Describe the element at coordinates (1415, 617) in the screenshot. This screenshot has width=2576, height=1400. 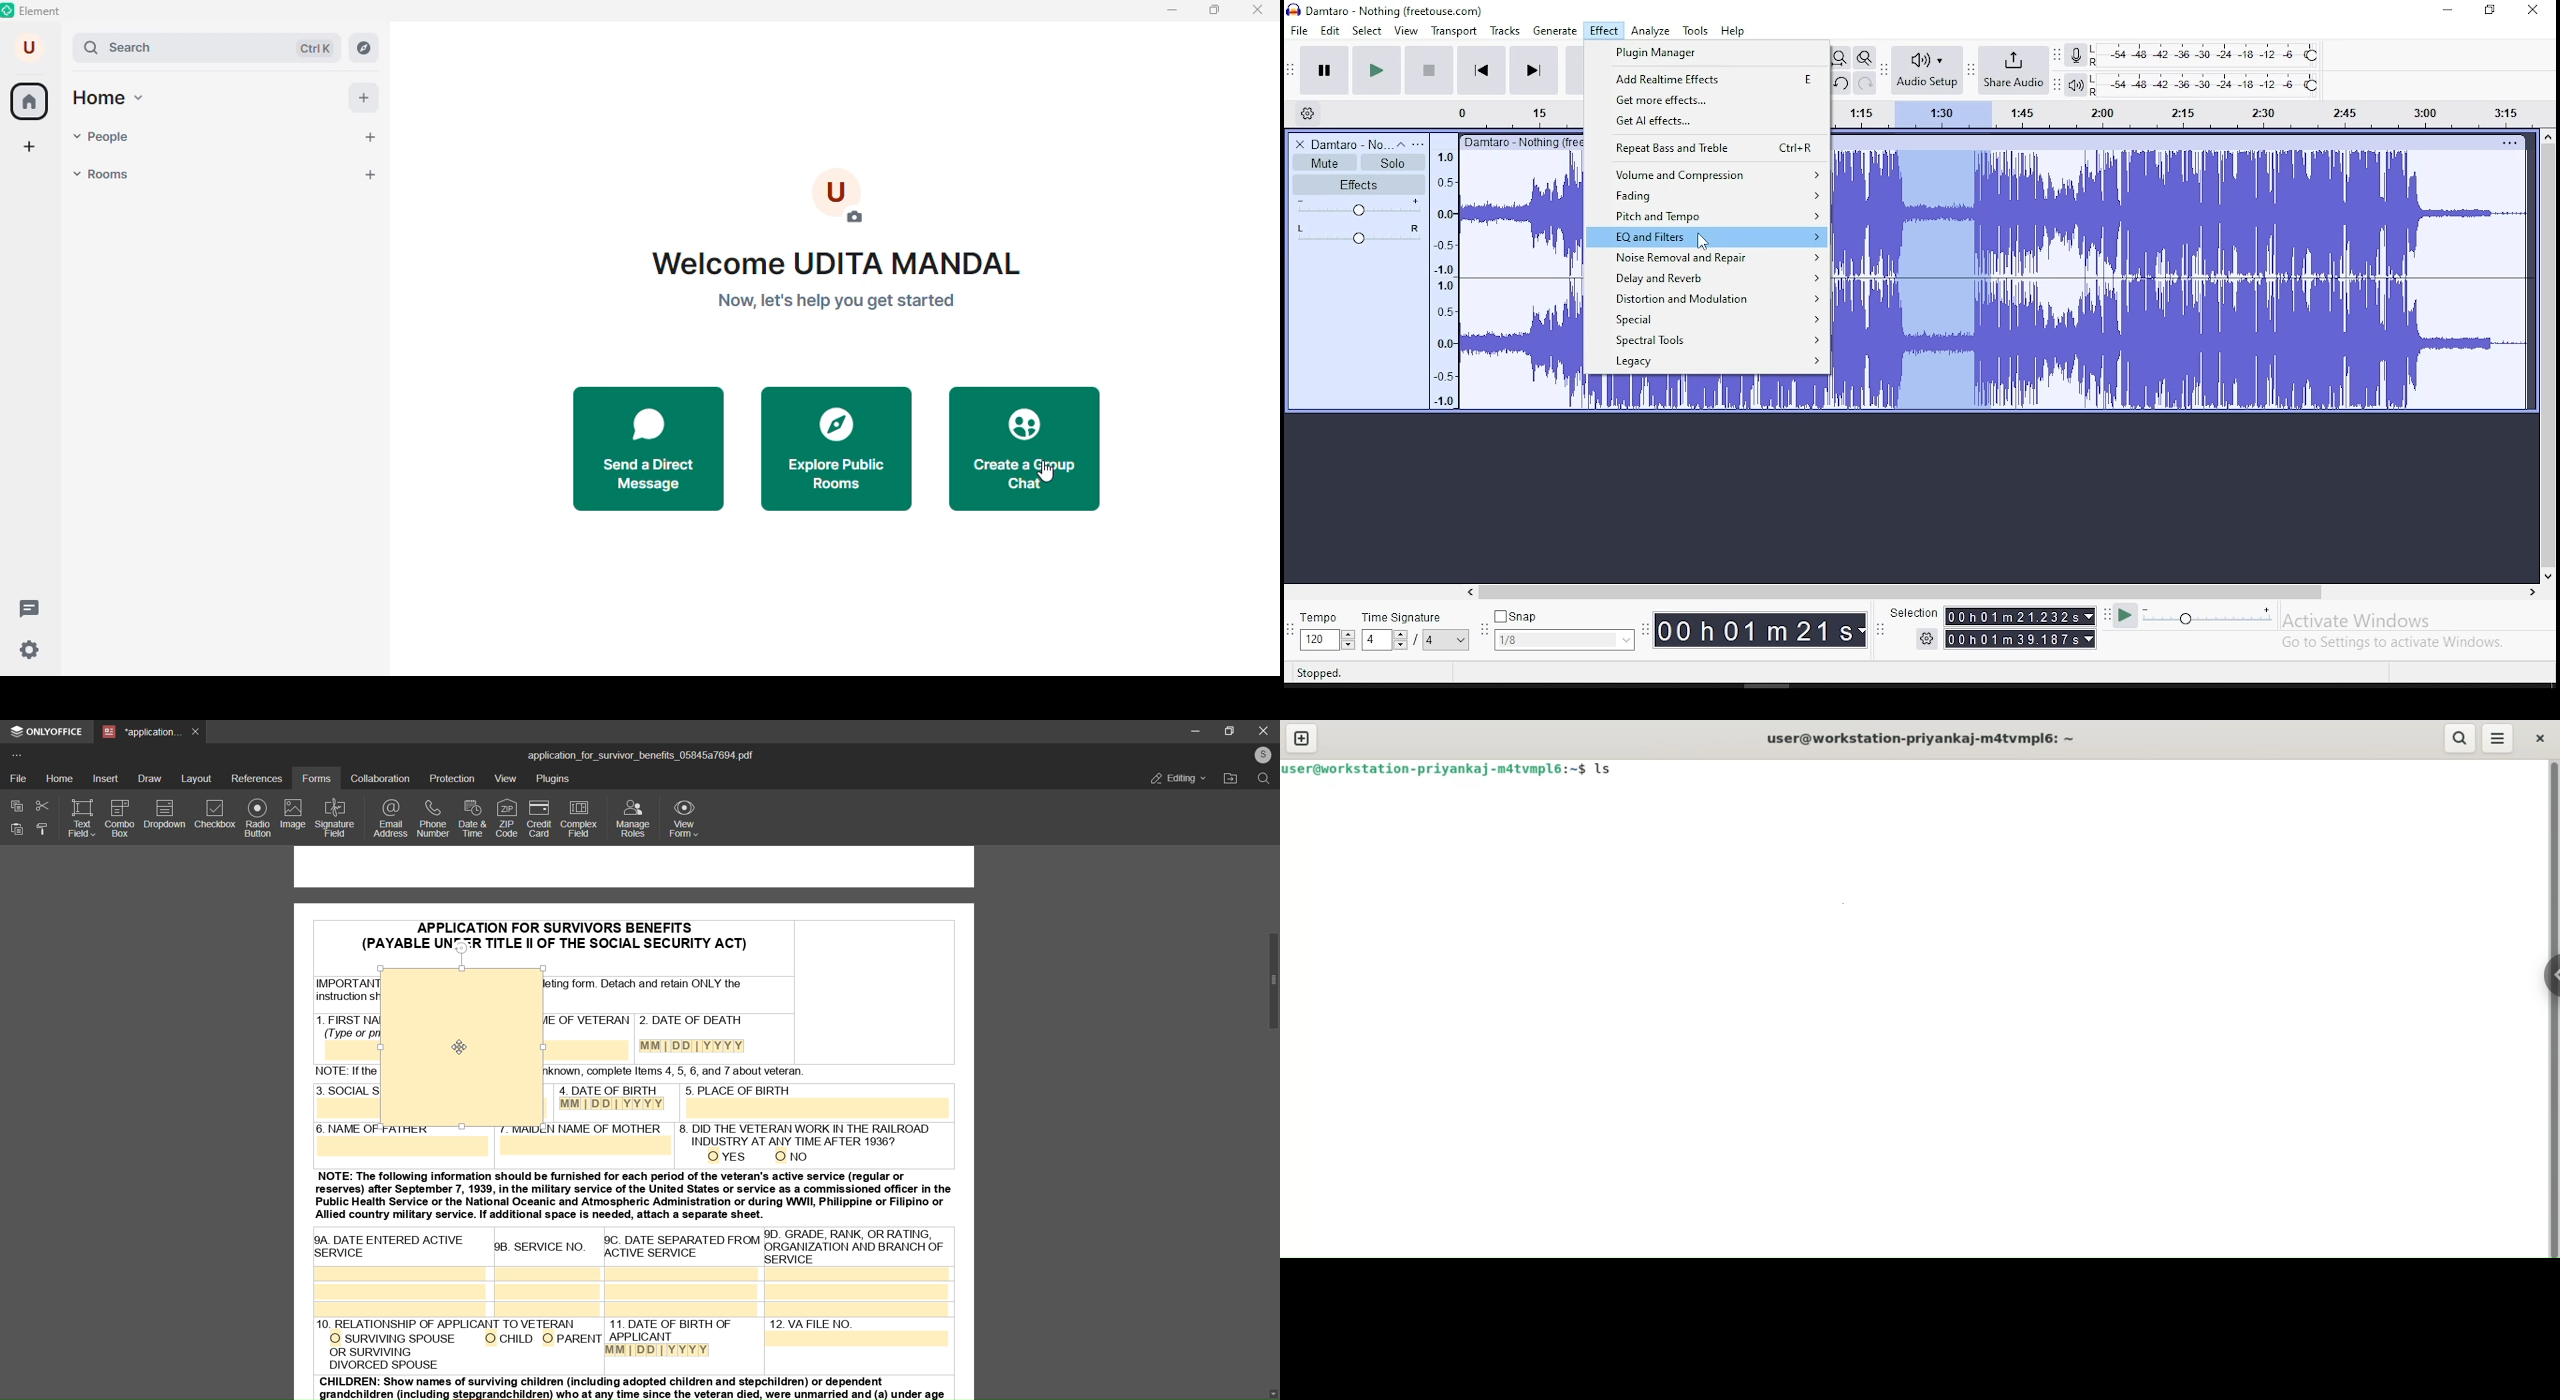
I see `time signature` at that location.